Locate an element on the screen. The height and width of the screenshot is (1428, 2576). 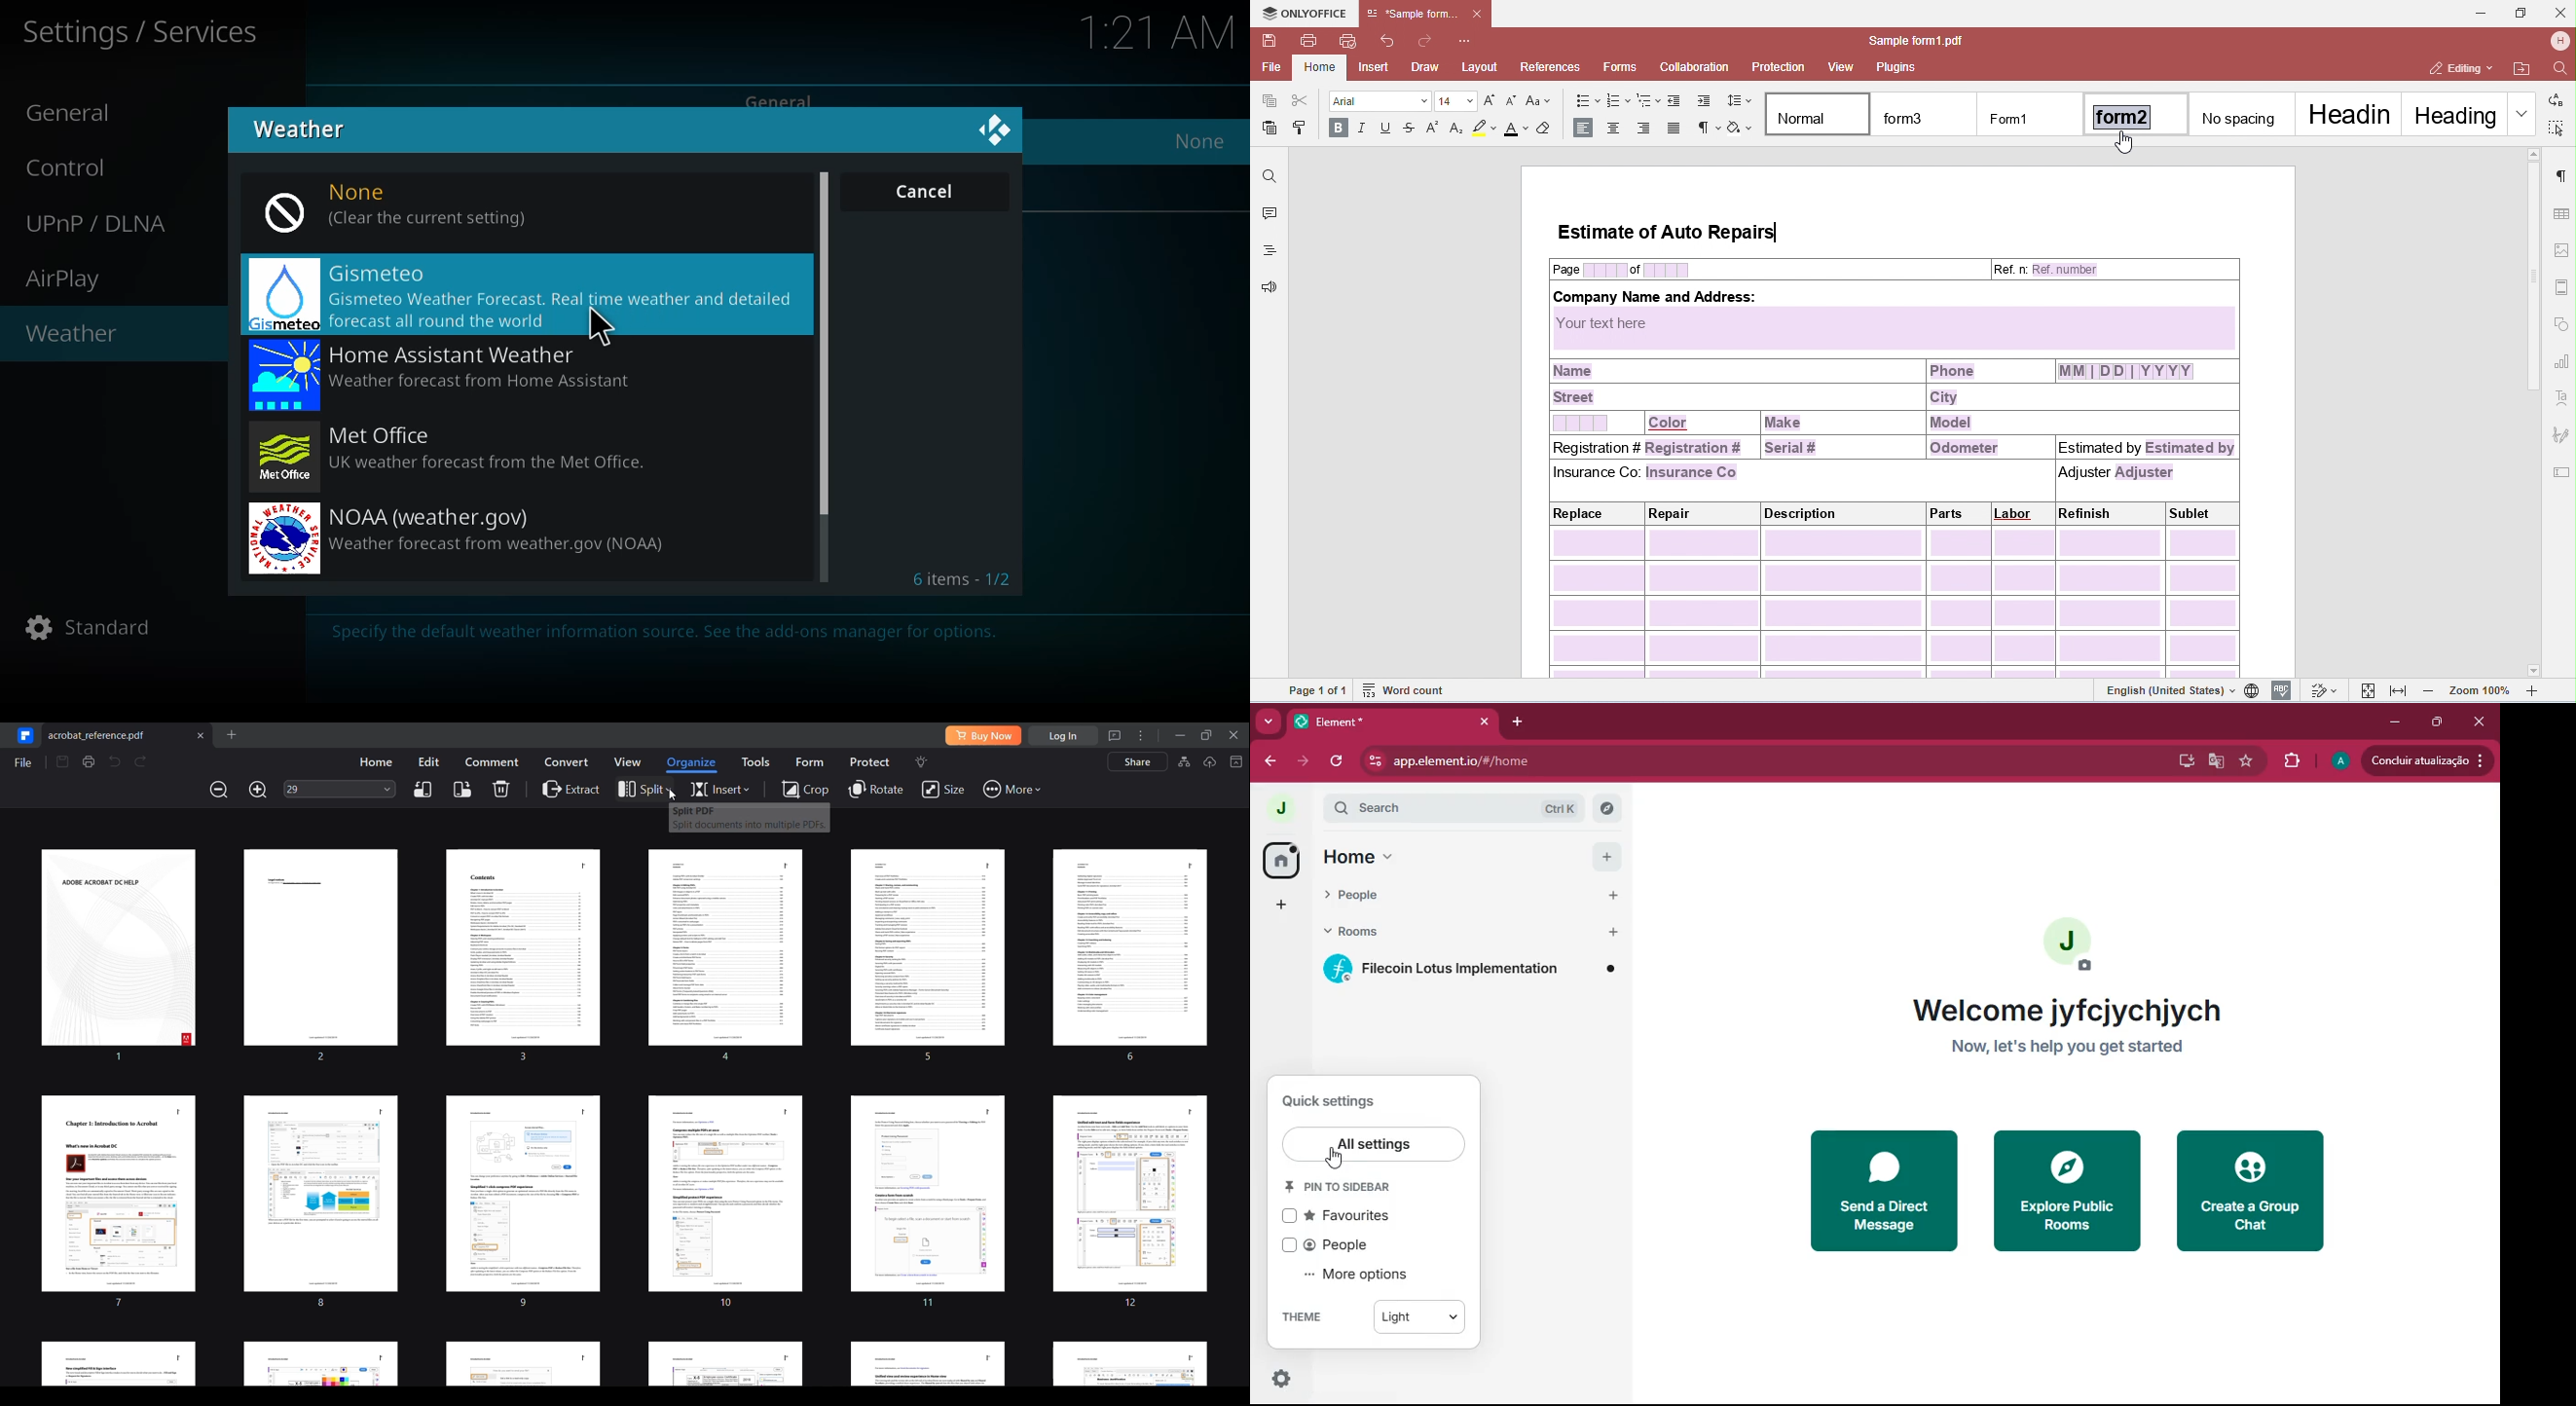
home assistant weather is located at coordinates (467, 375).